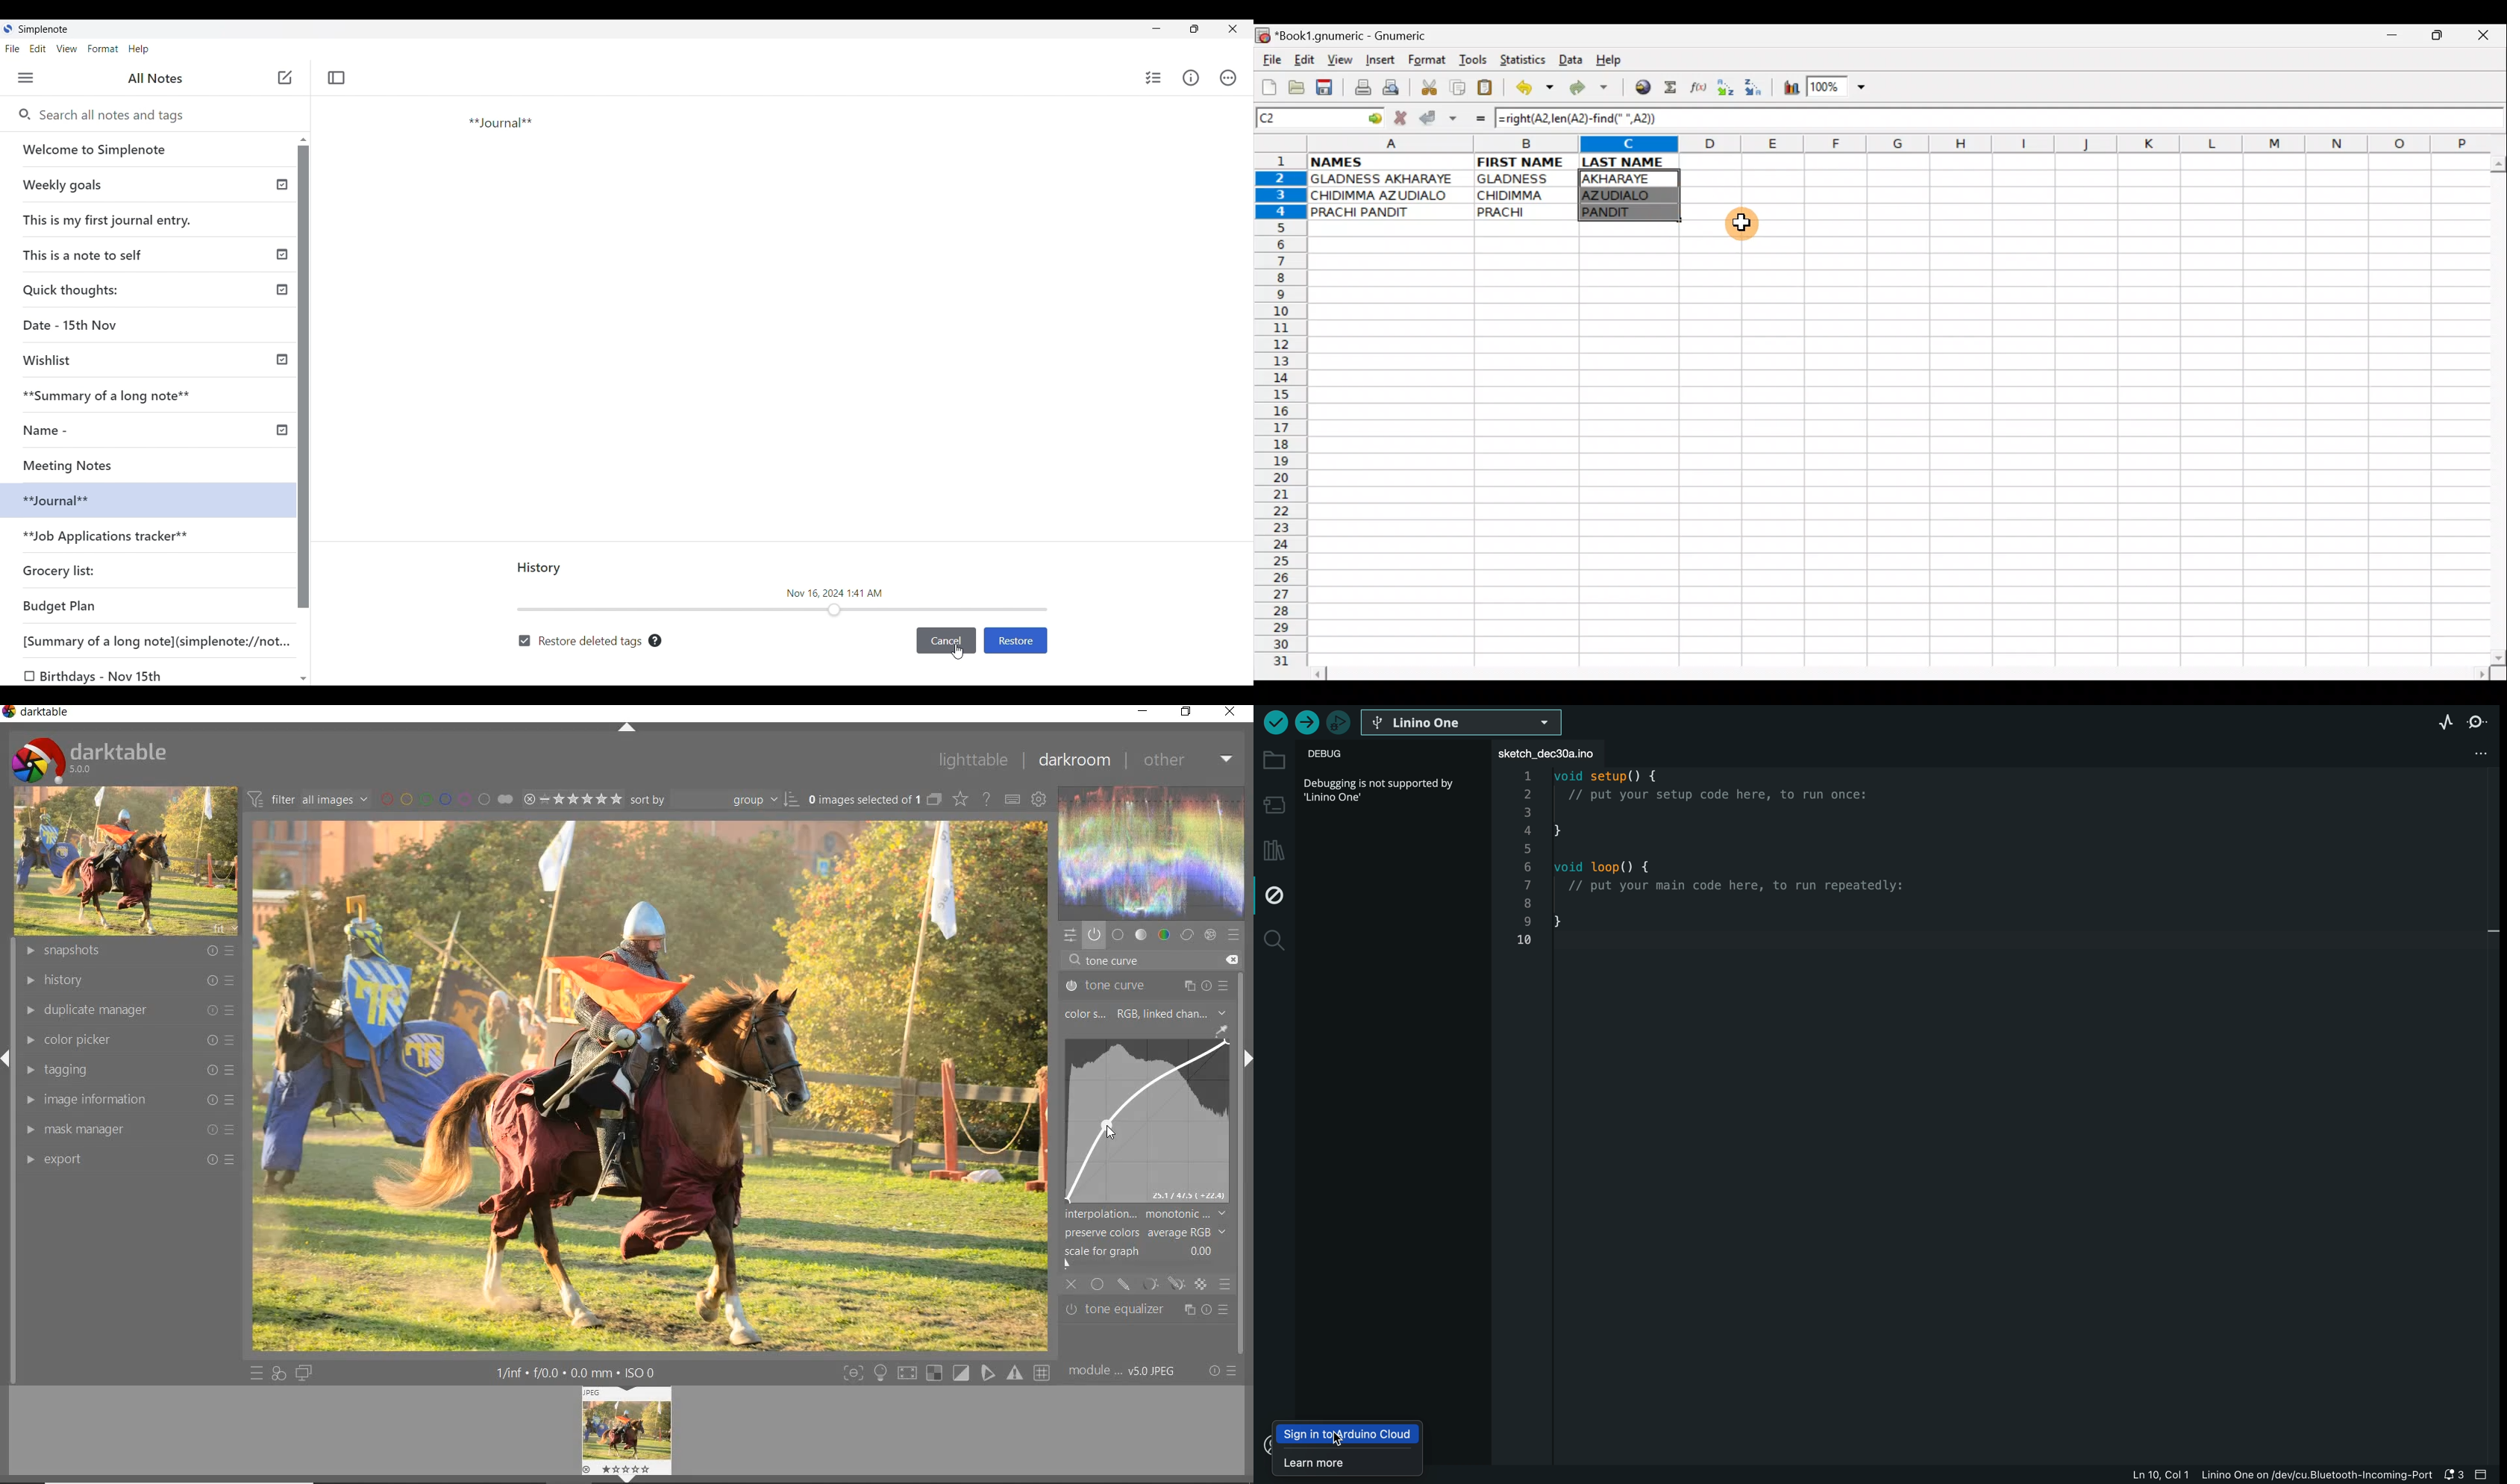  Describe the element at coordinates (1526, 59) in the screenshot. I see `Statistics` at that location.